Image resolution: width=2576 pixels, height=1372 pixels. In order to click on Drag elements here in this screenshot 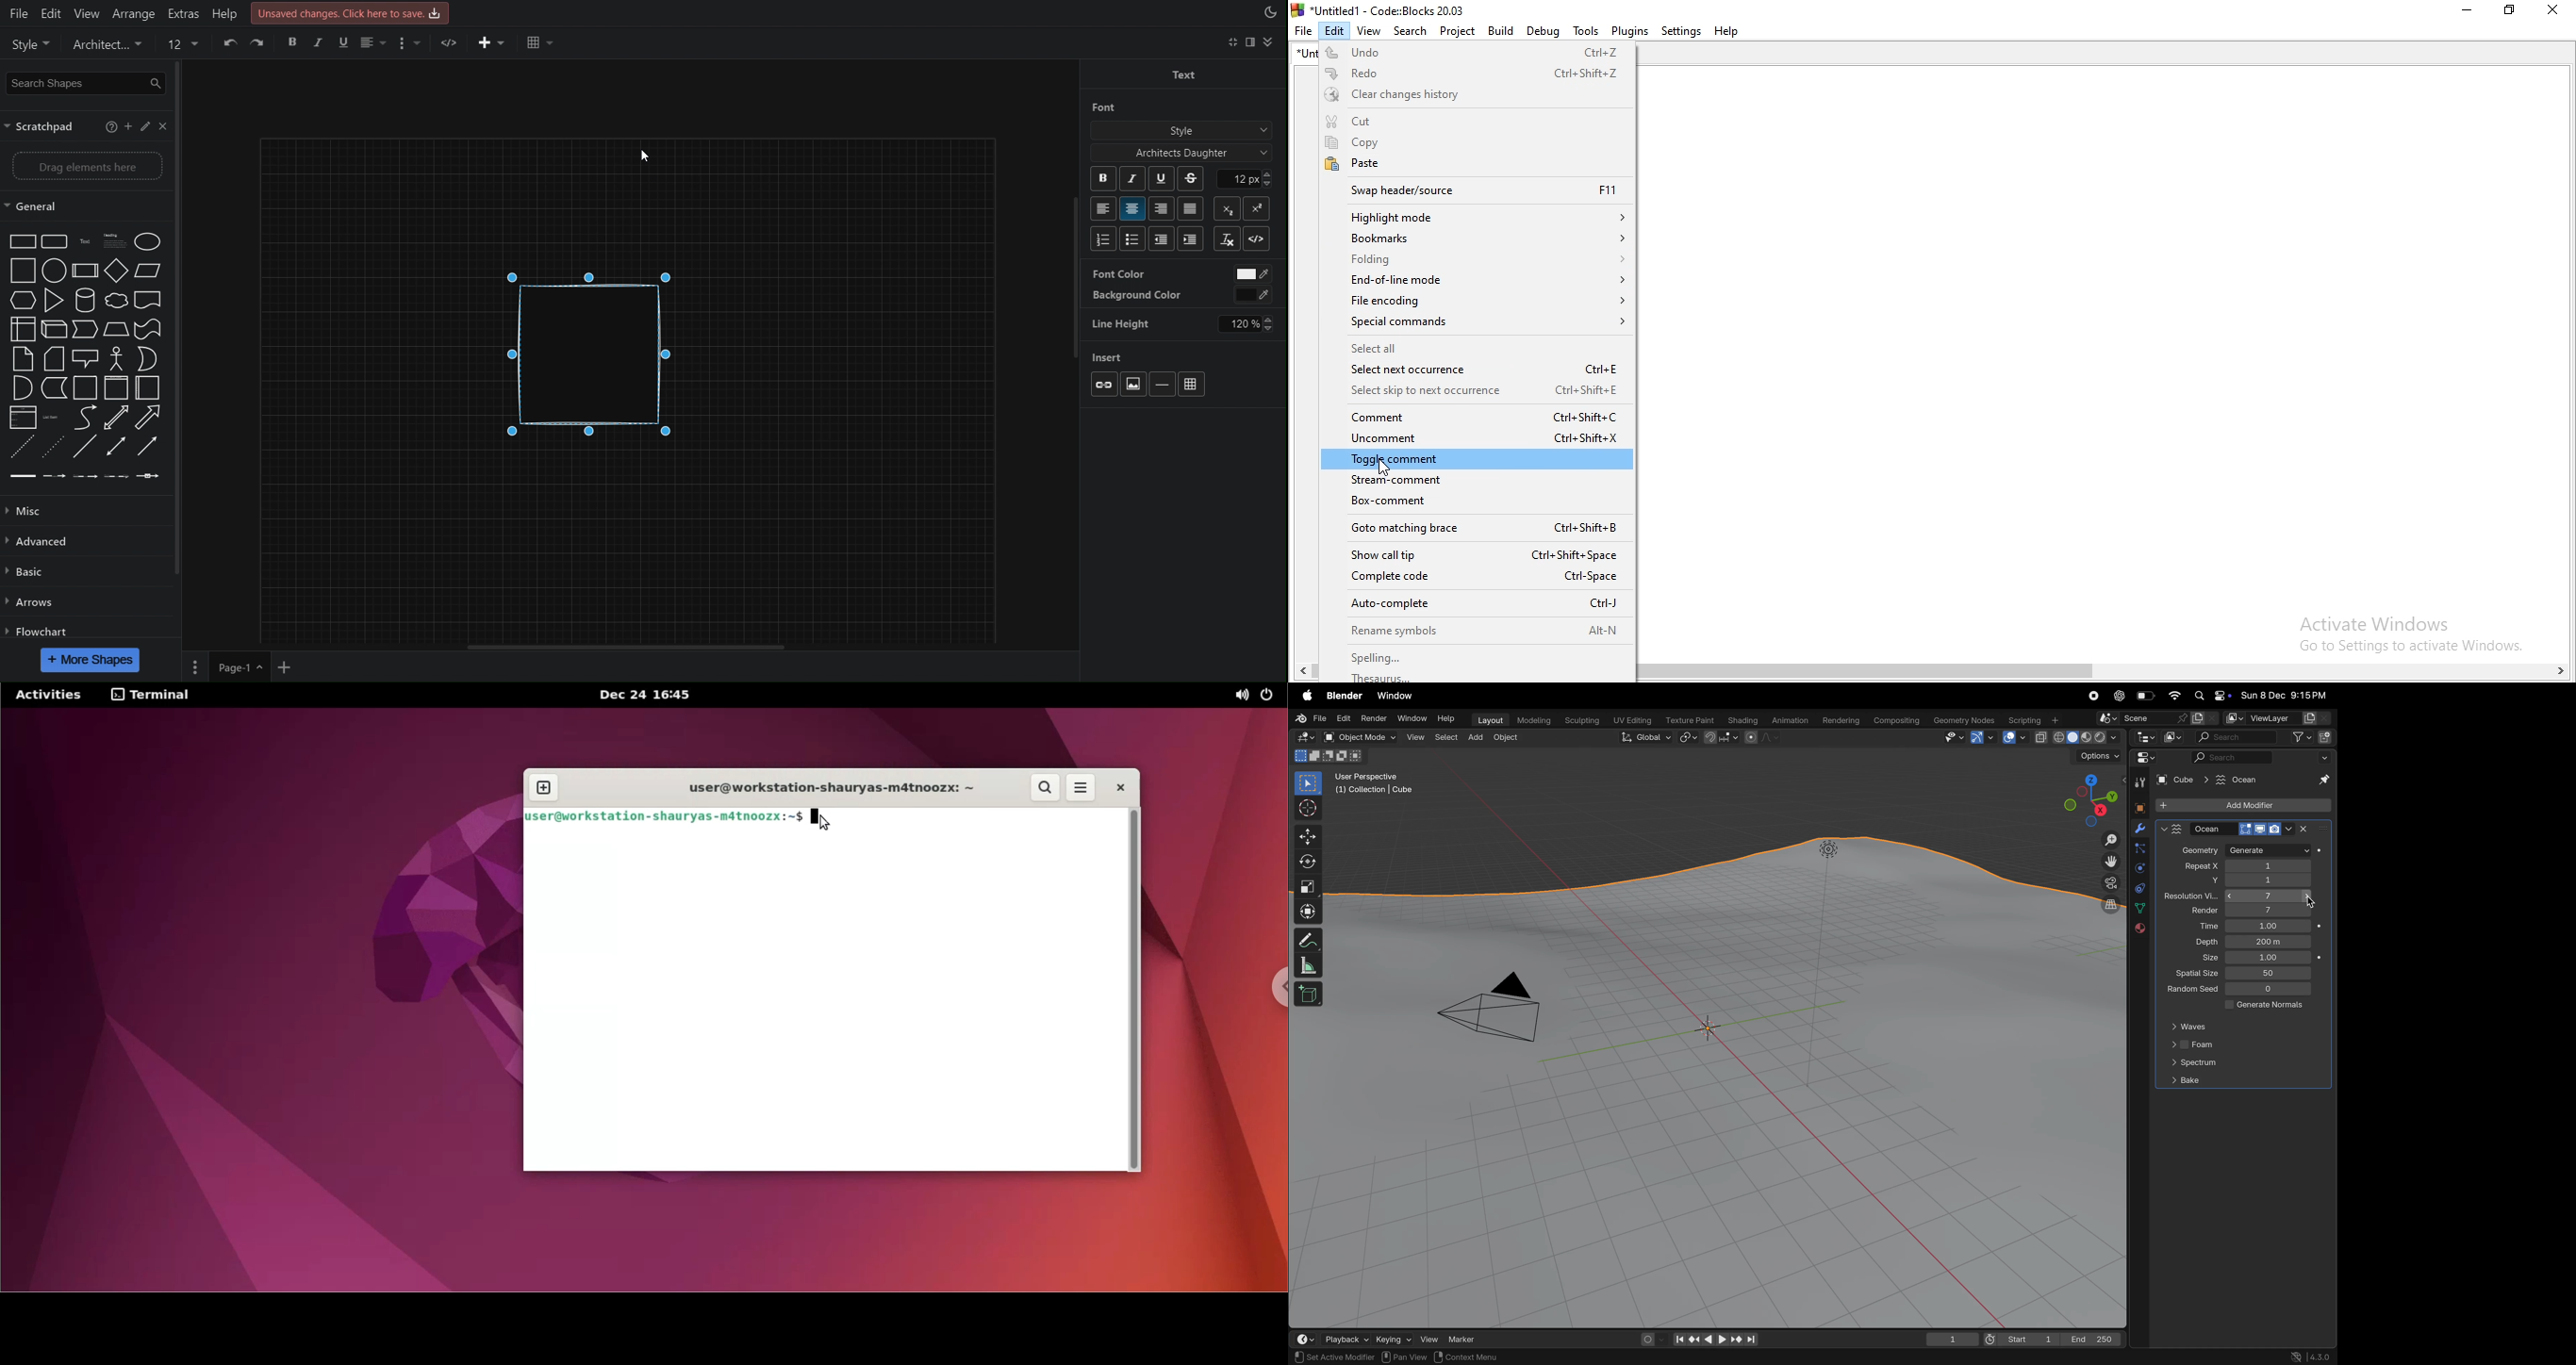, I will do `click(83, 166)`.